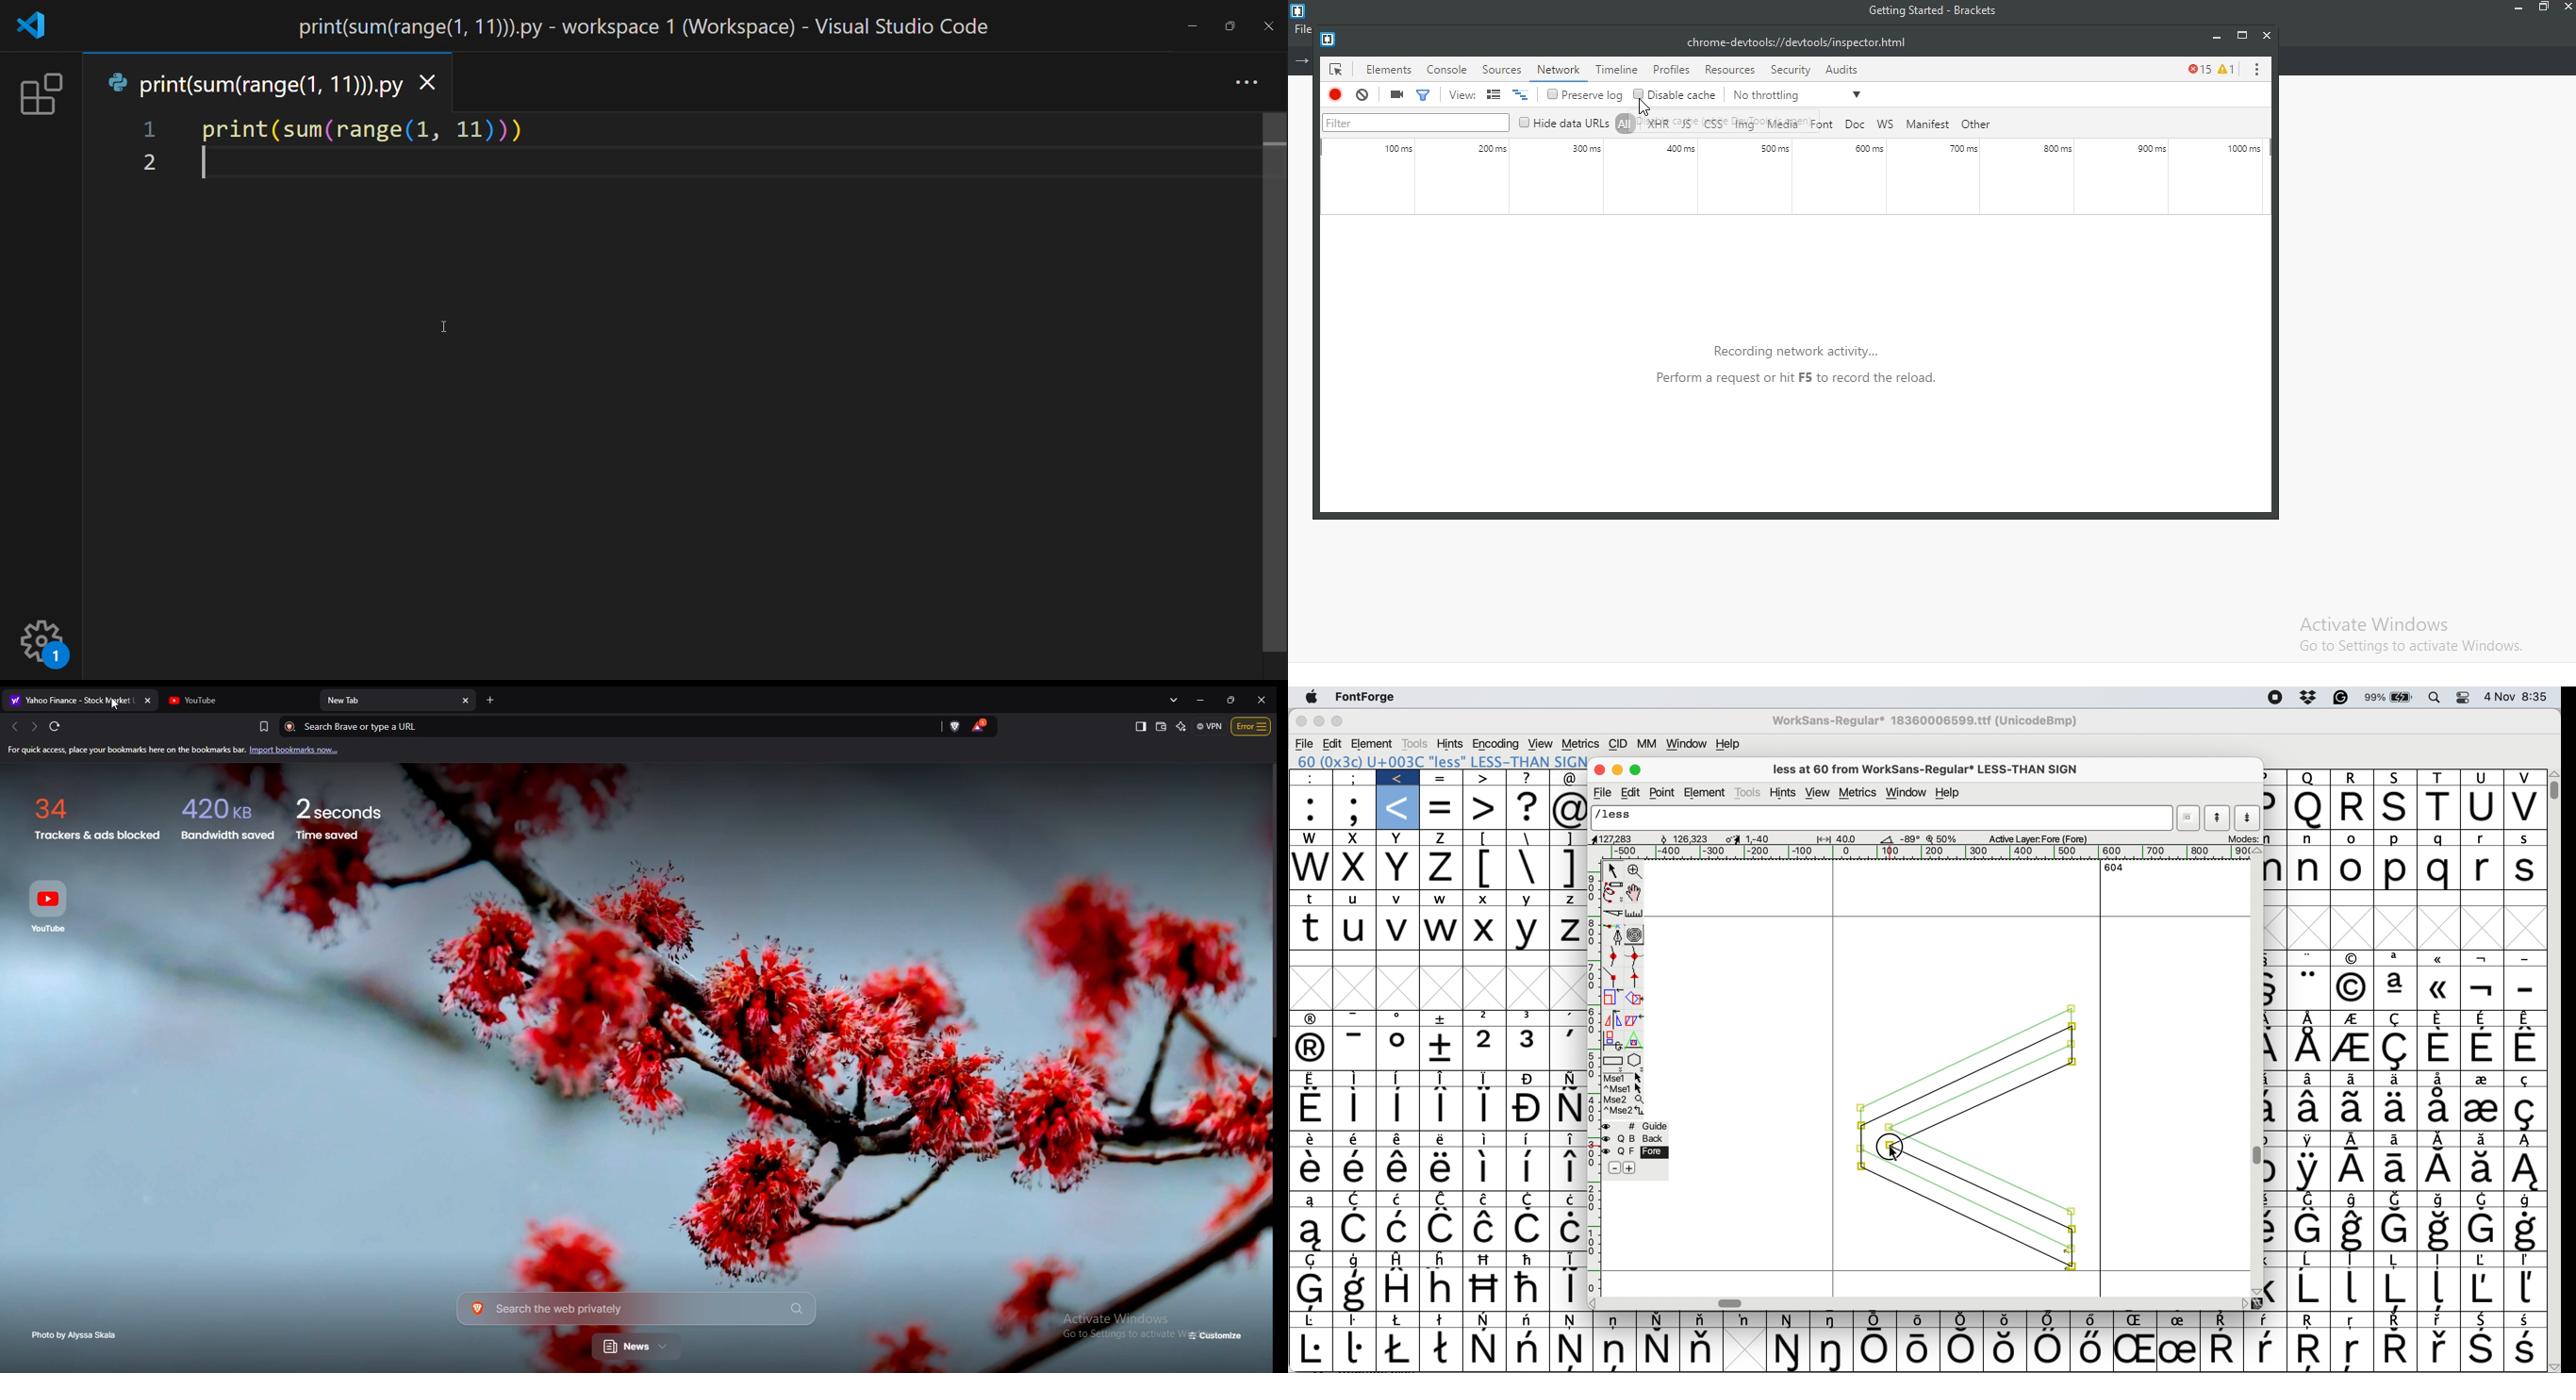 The image size is (2576, 1400). What do you see at coordinates (1396, 94) in the screenshot?
I see `record` at bounding box center [1396, 94].